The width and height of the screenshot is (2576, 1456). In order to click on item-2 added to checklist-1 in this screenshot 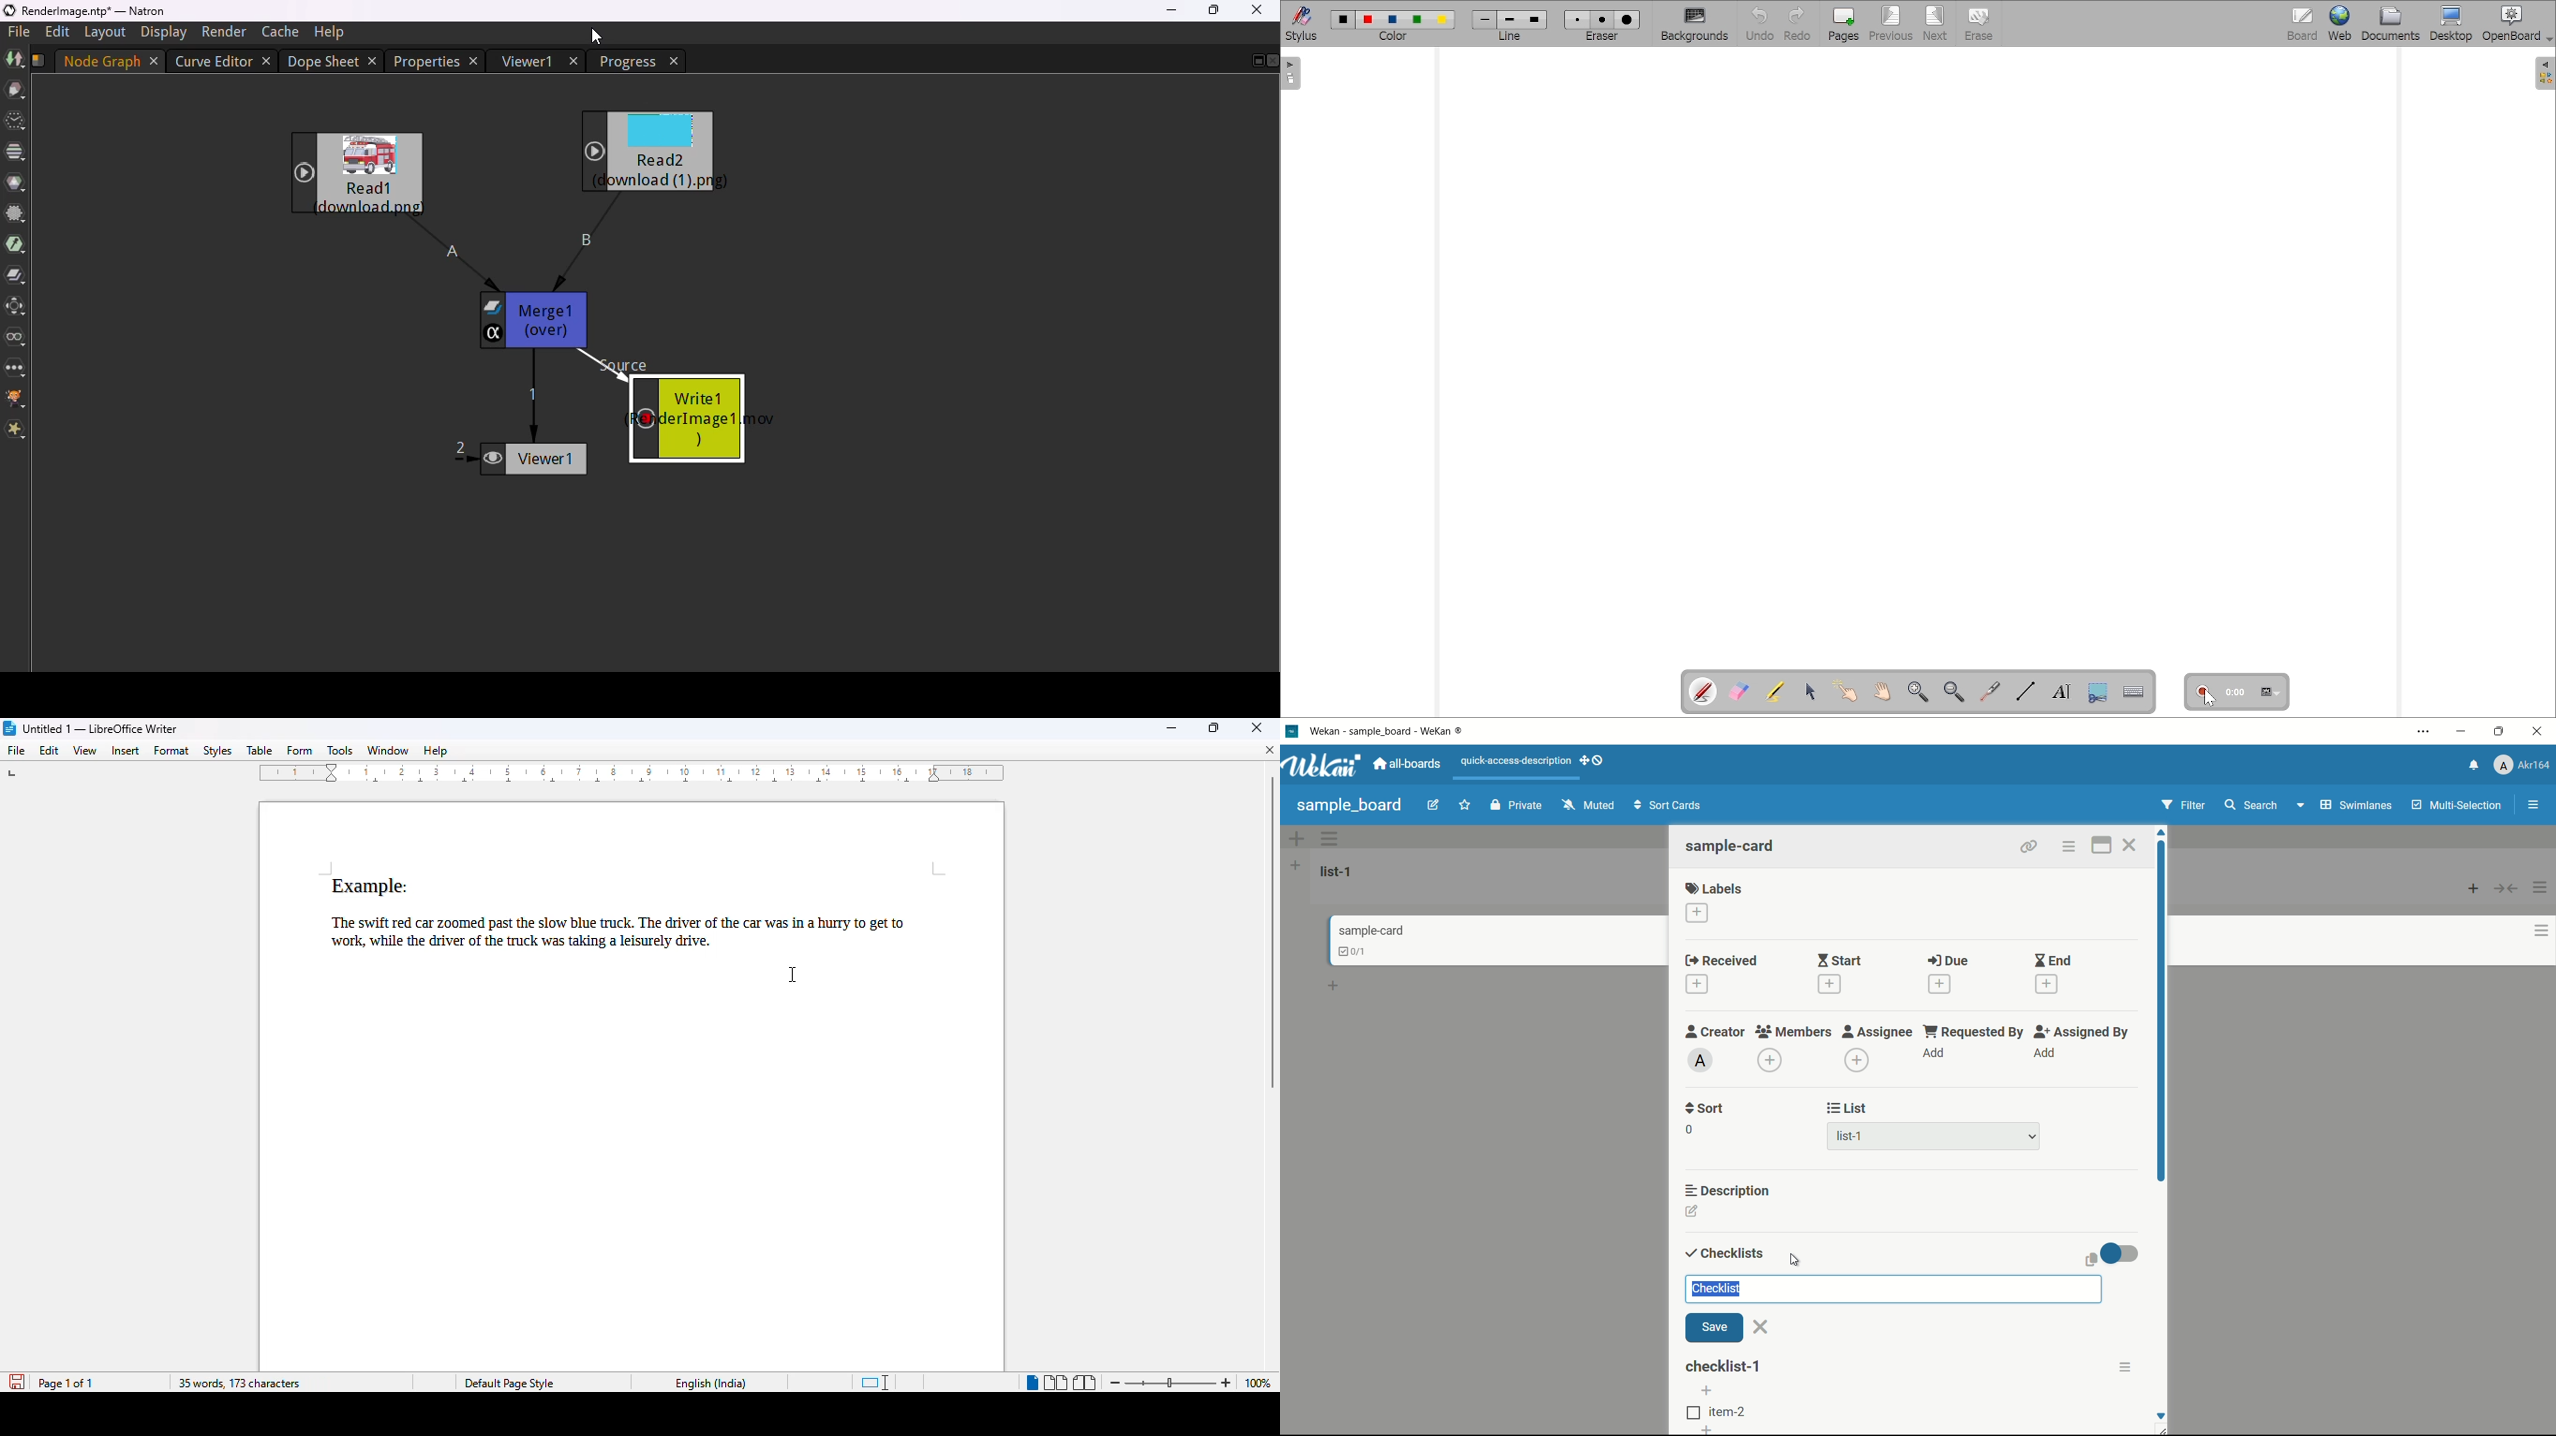, I will do `click(1718, 1413)`.